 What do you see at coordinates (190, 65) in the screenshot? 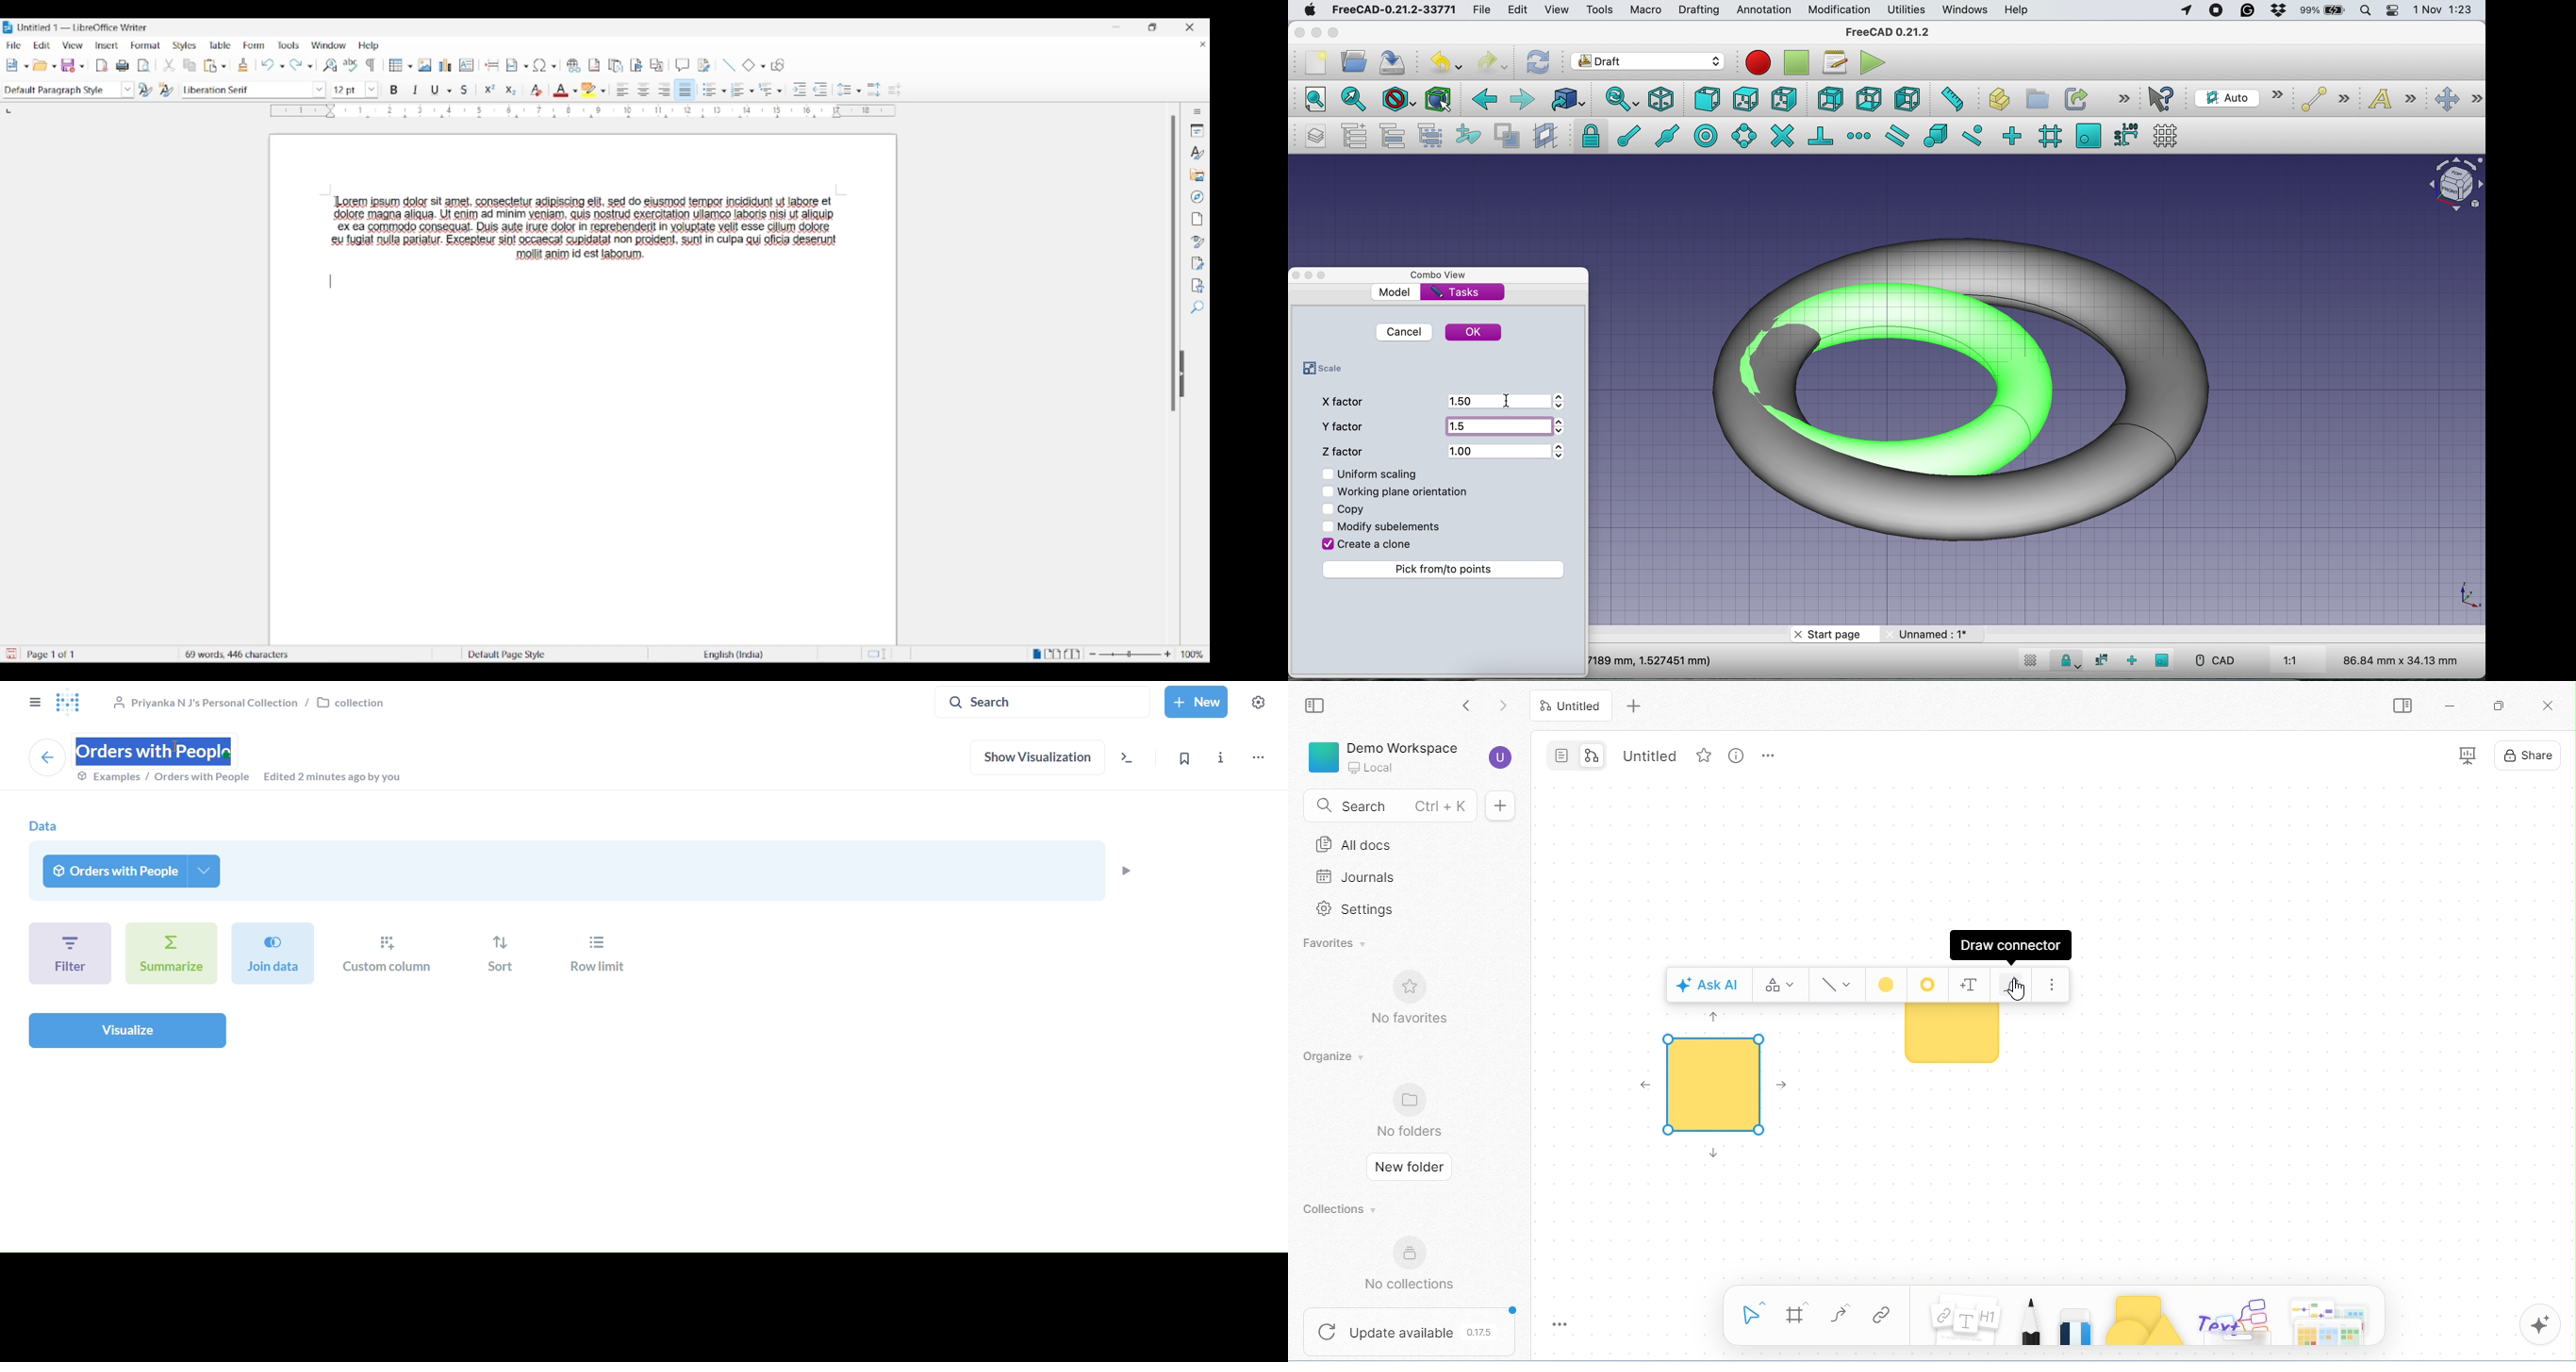
I see `Copy` at bounding box center [190, 65].